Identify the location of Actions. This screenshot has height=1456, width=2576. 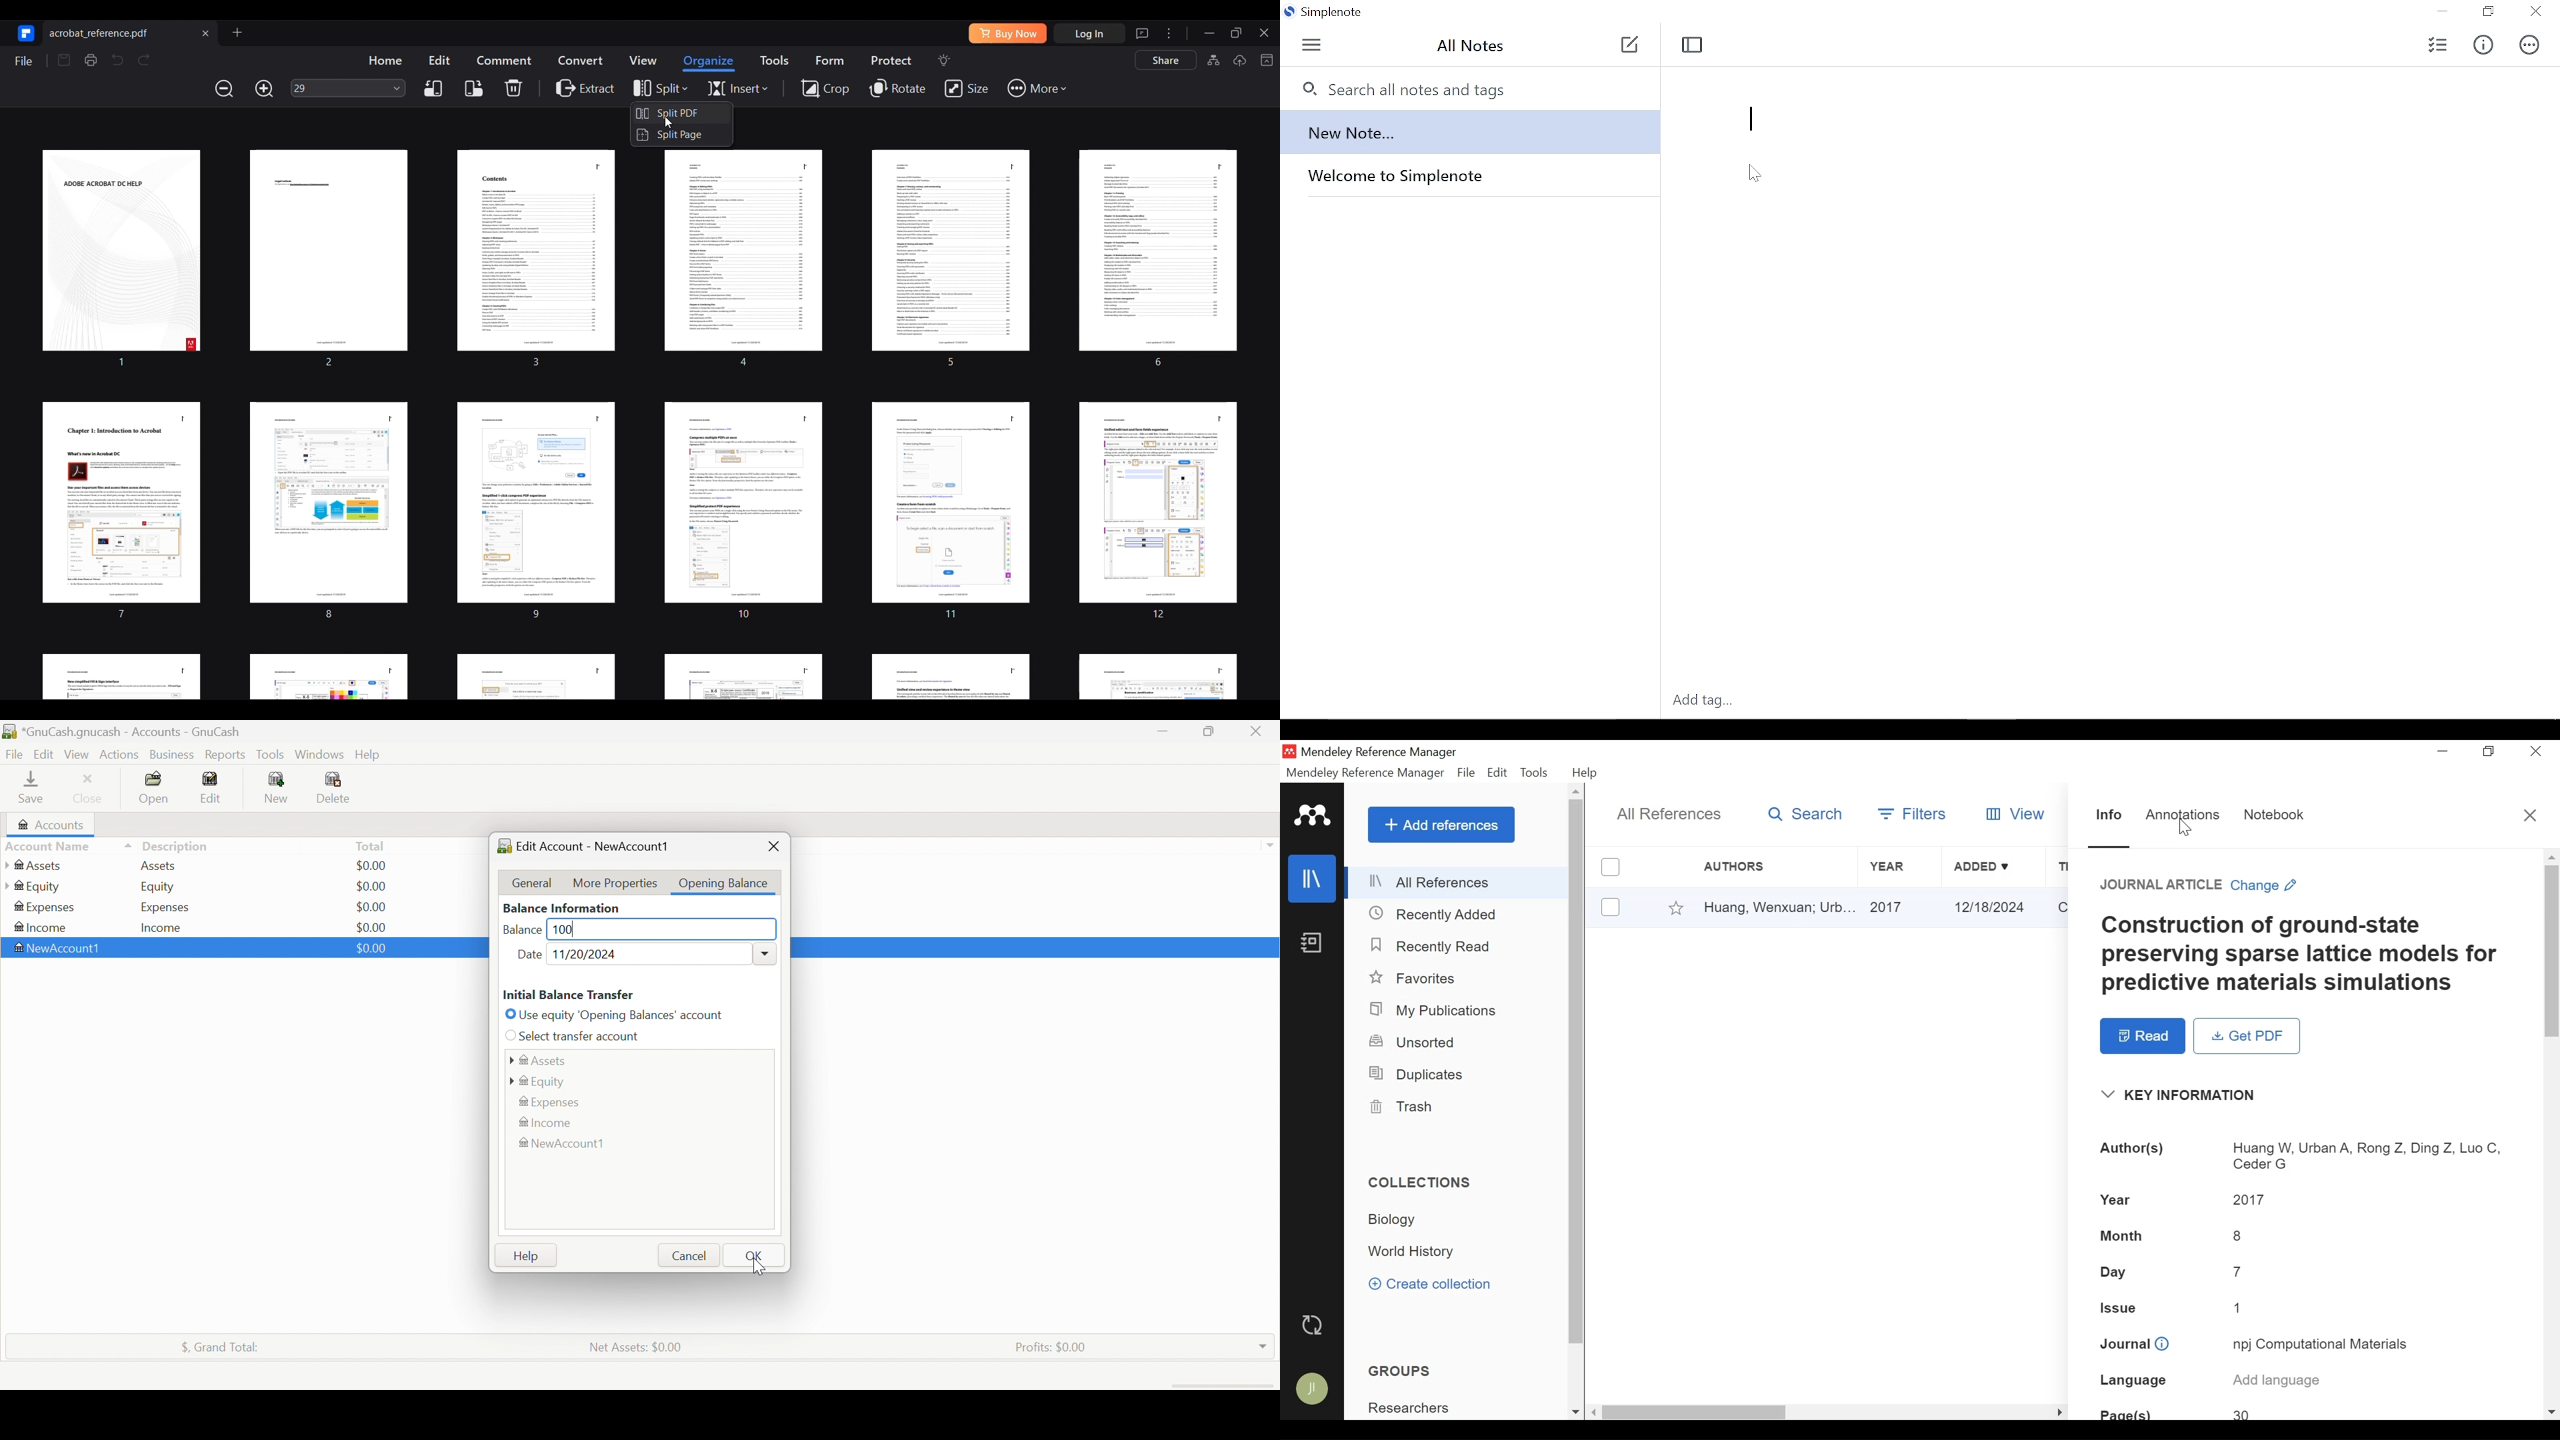
(2531, 48).